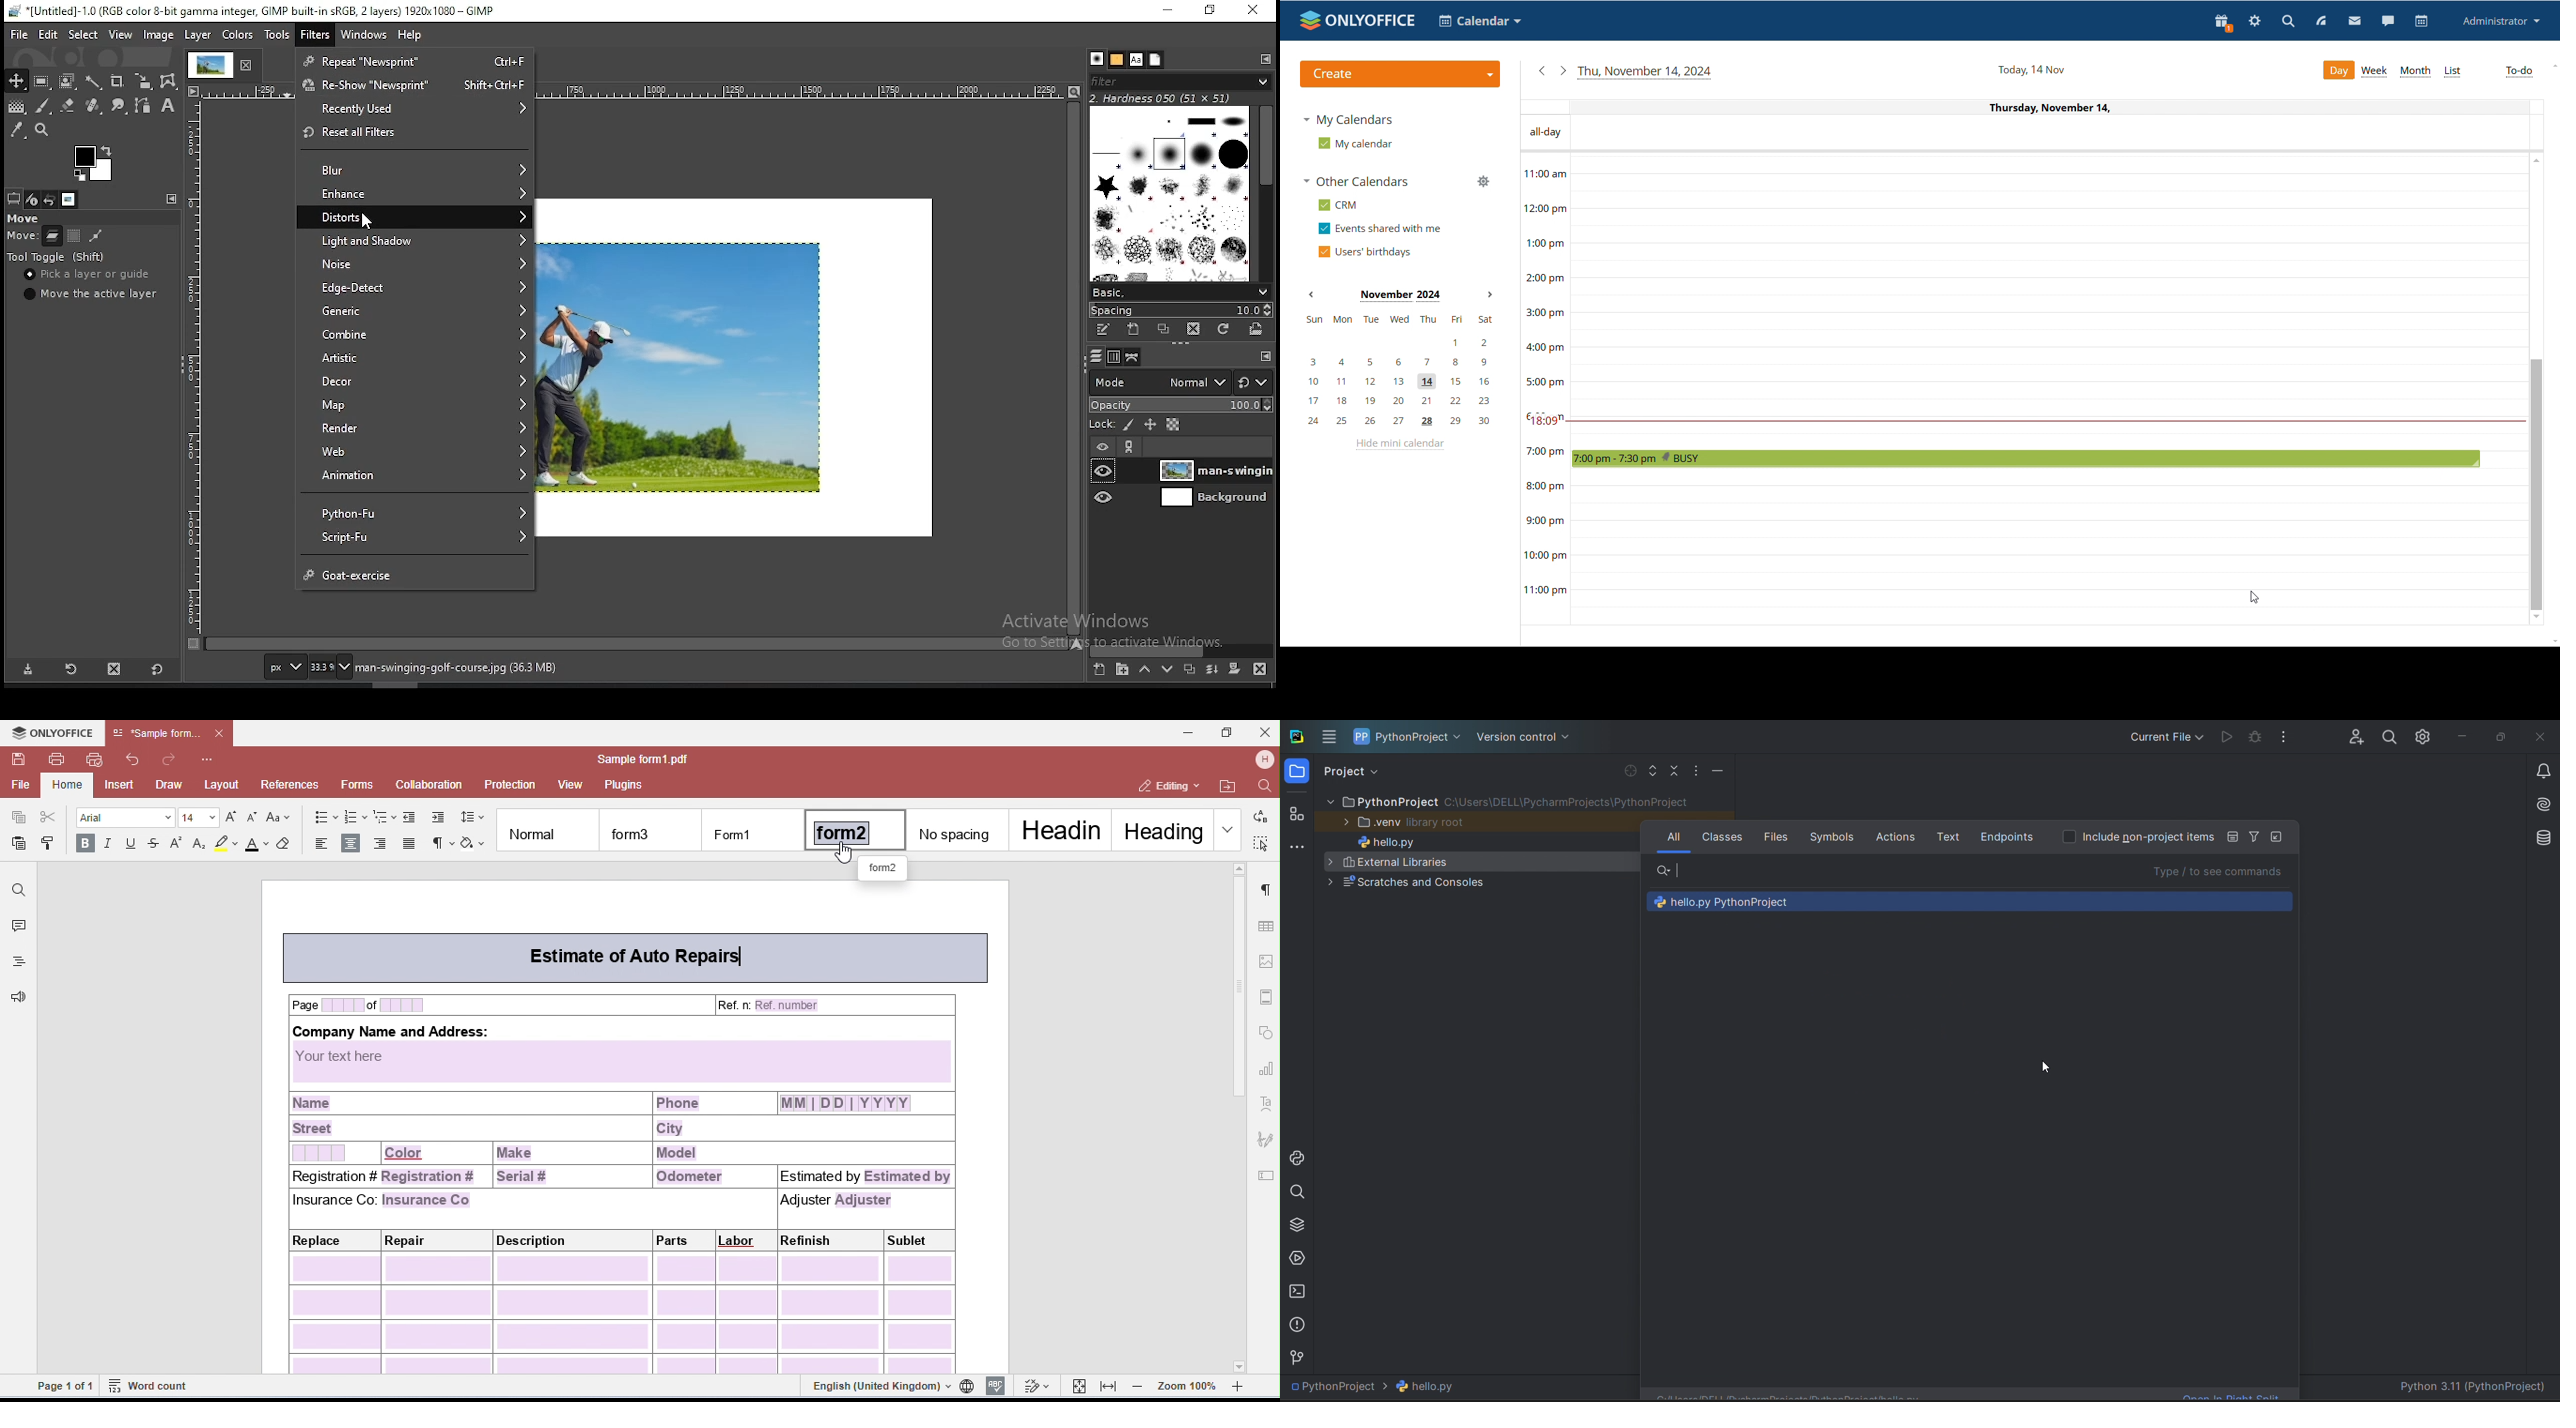 The image size is (2576, 1428). I want to click on light and shadow, so click(415, 238).